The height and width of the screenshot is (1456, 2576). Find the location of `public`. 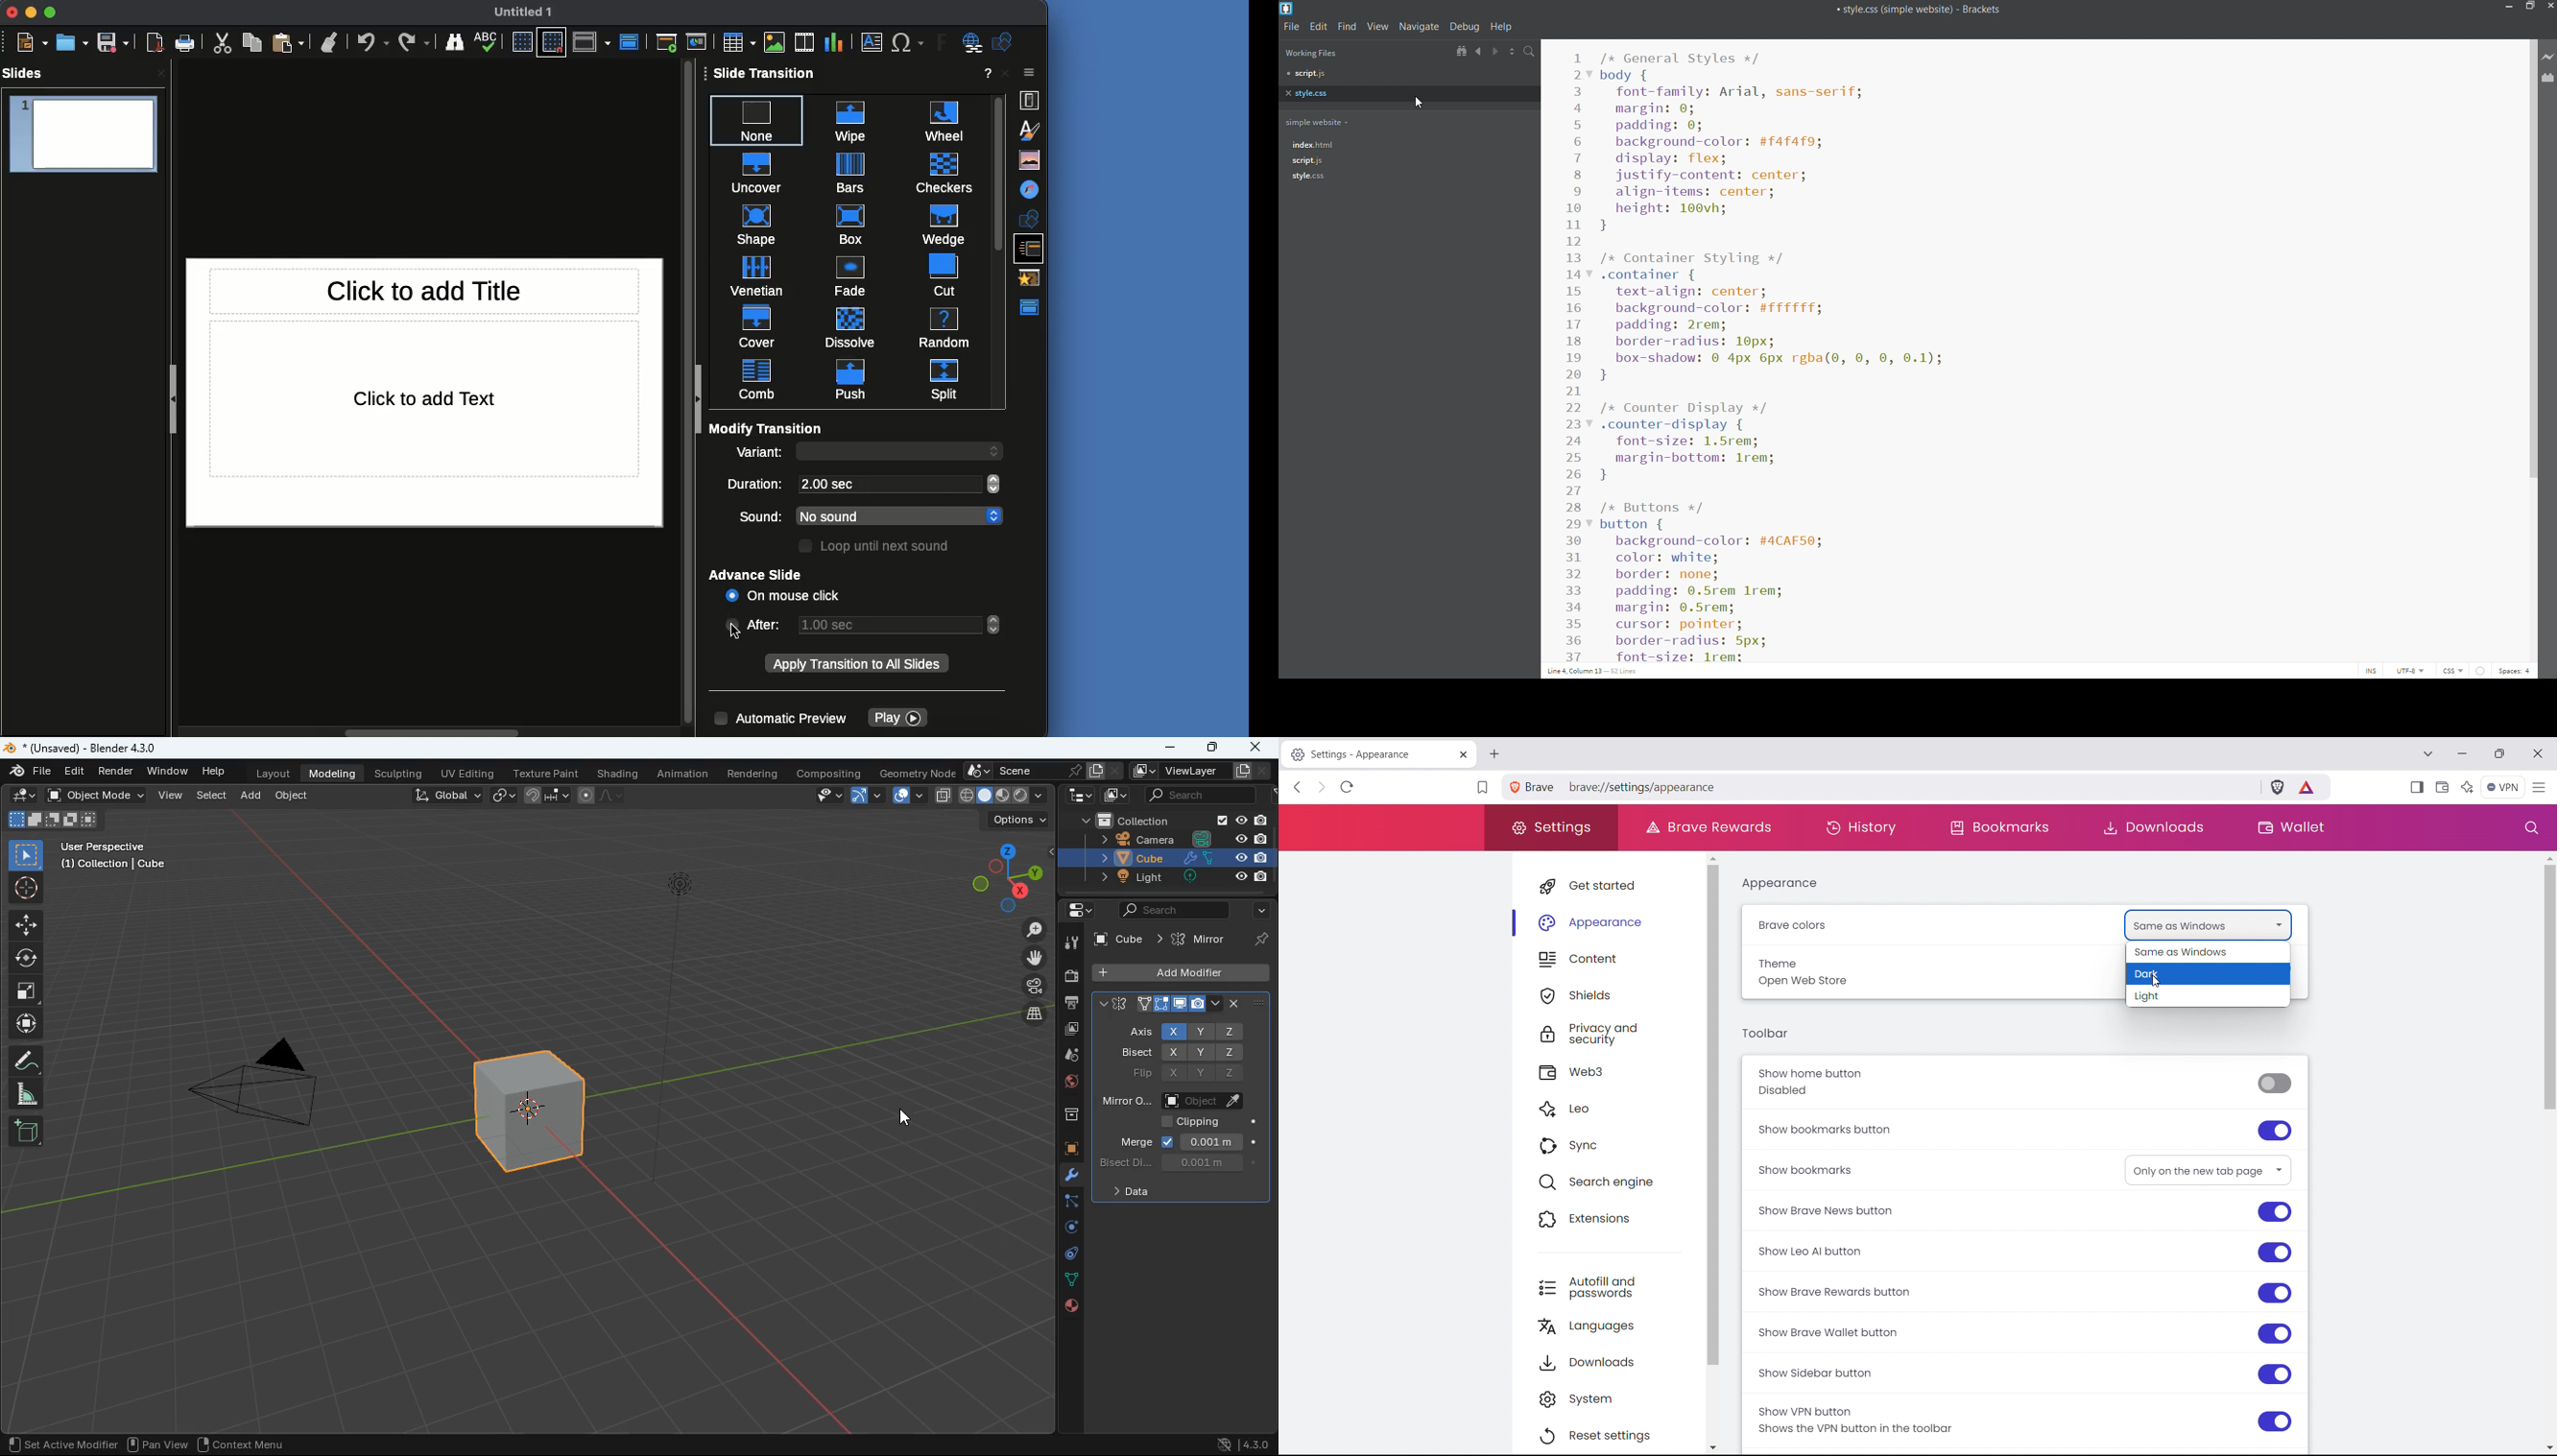

public is located at coordinates (1073, 1308).